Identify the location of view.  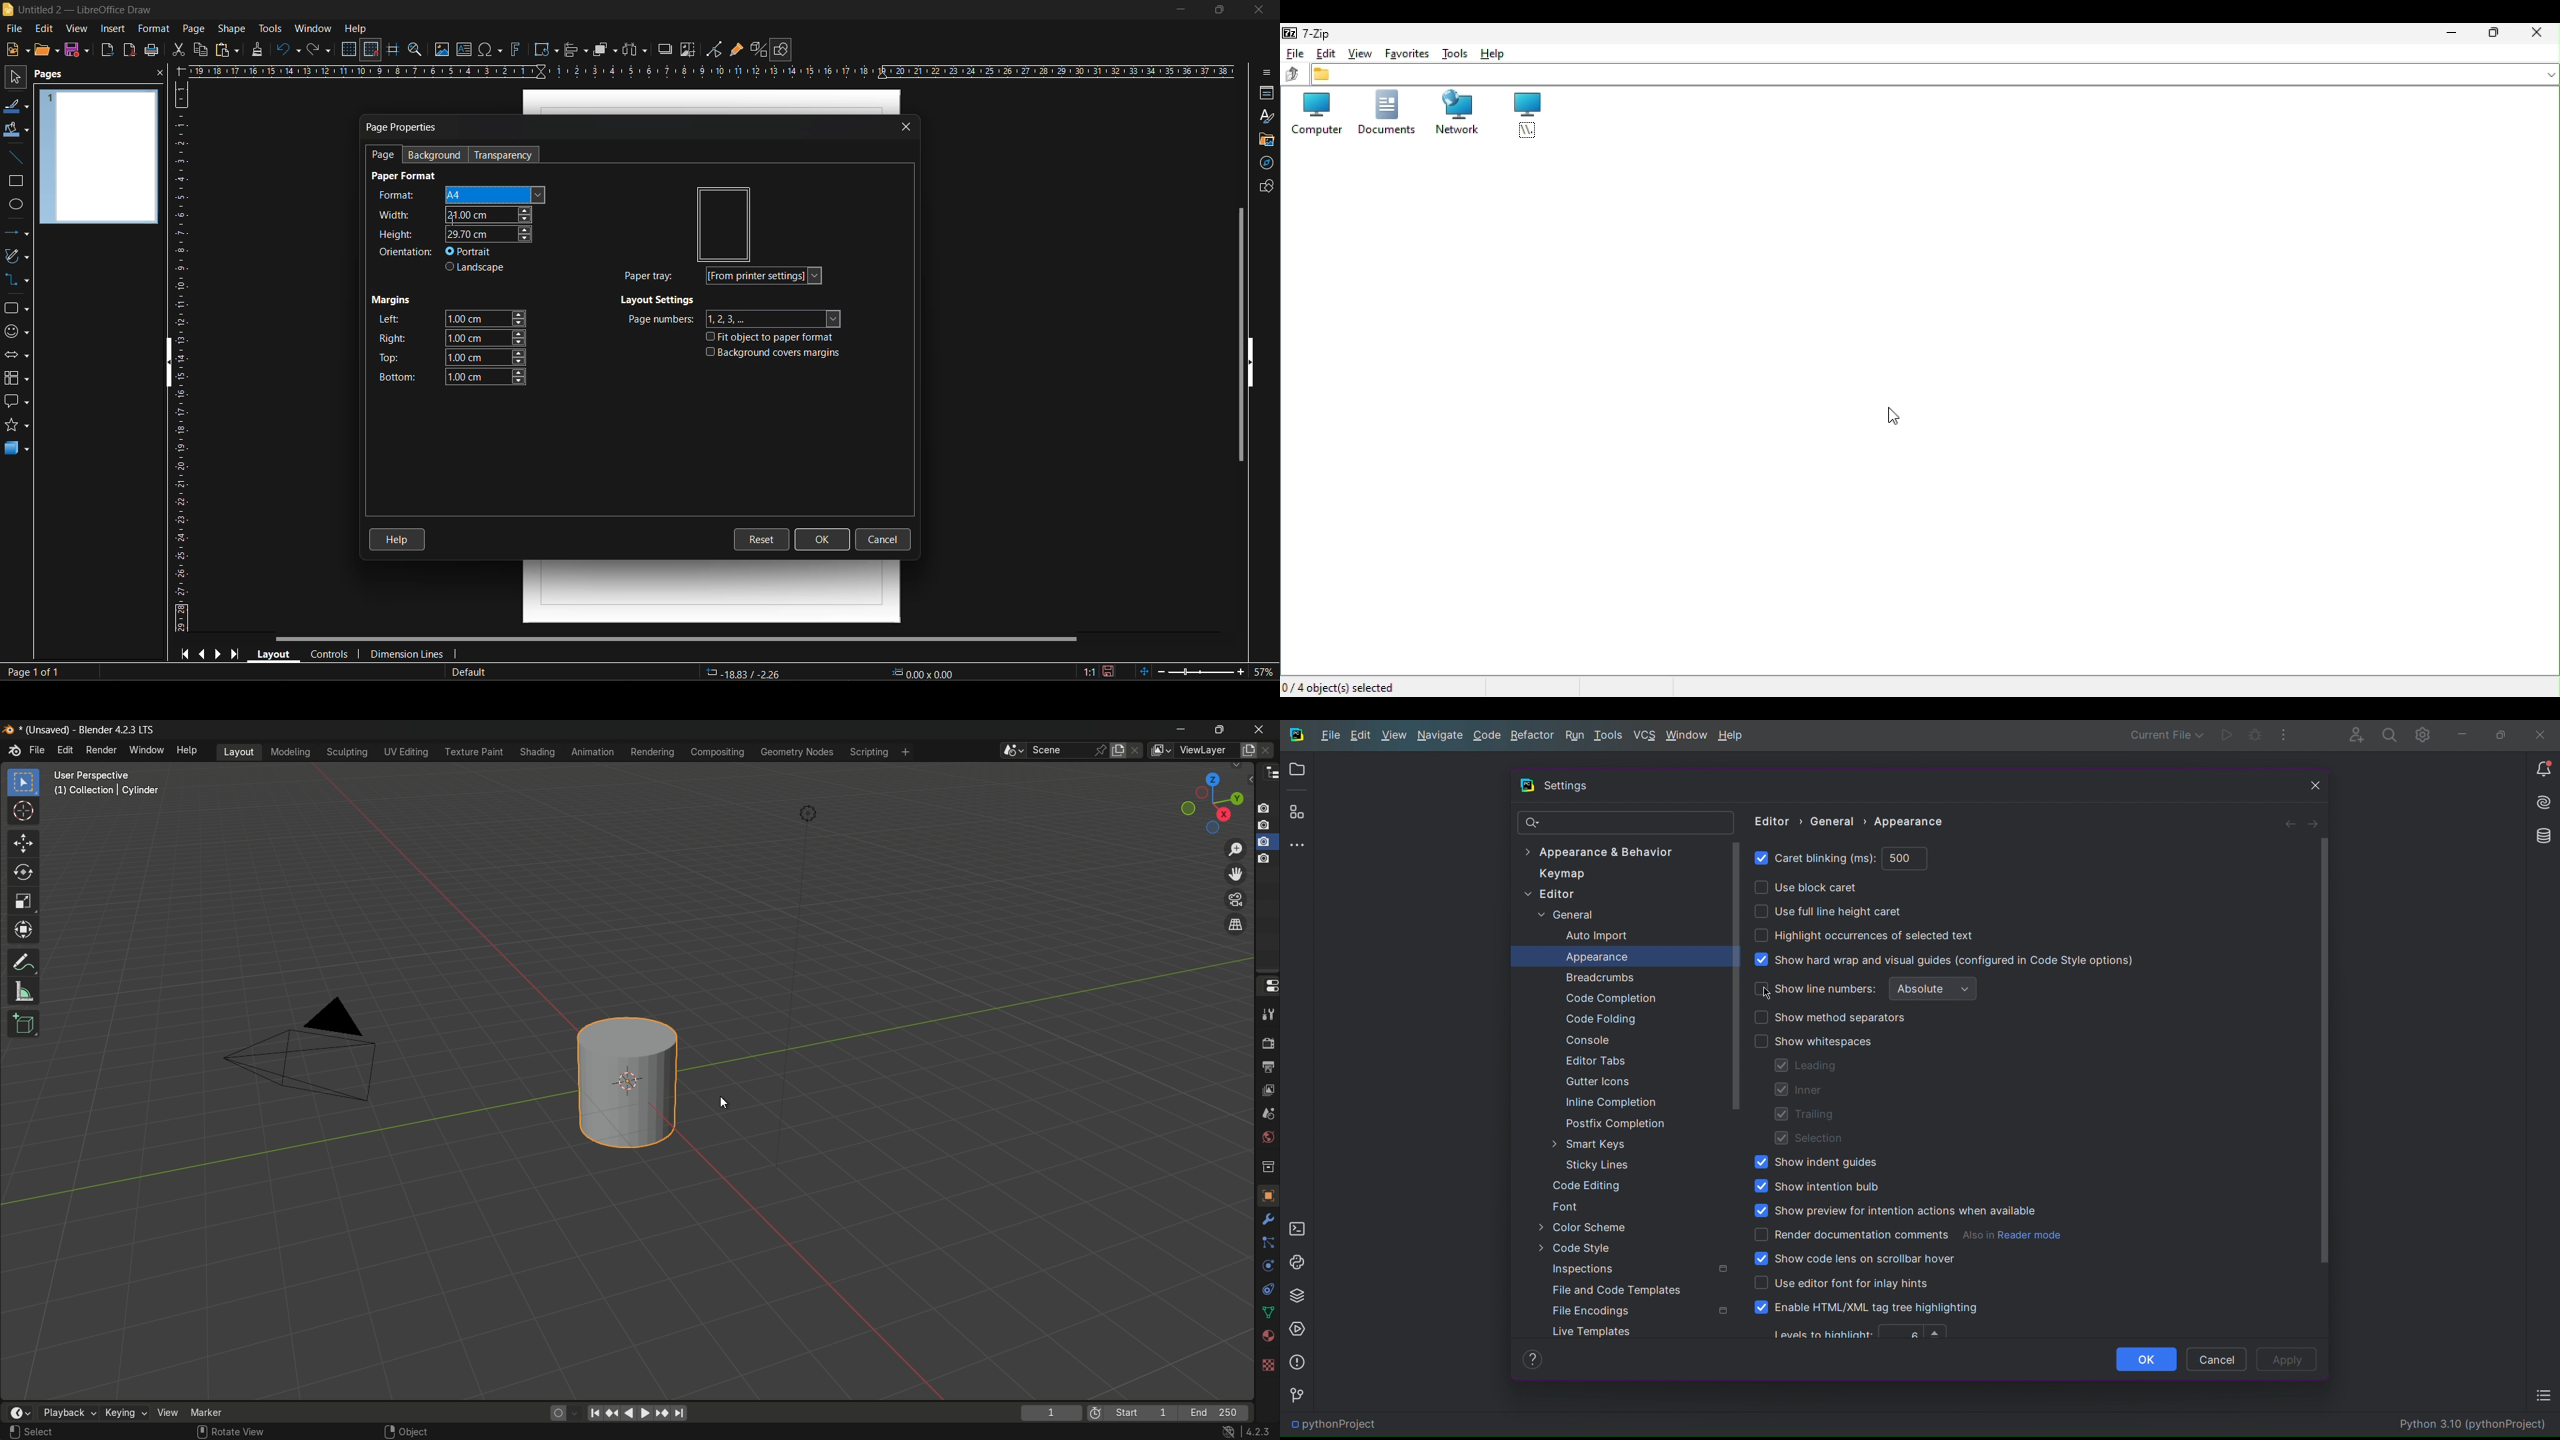
(79, 29).